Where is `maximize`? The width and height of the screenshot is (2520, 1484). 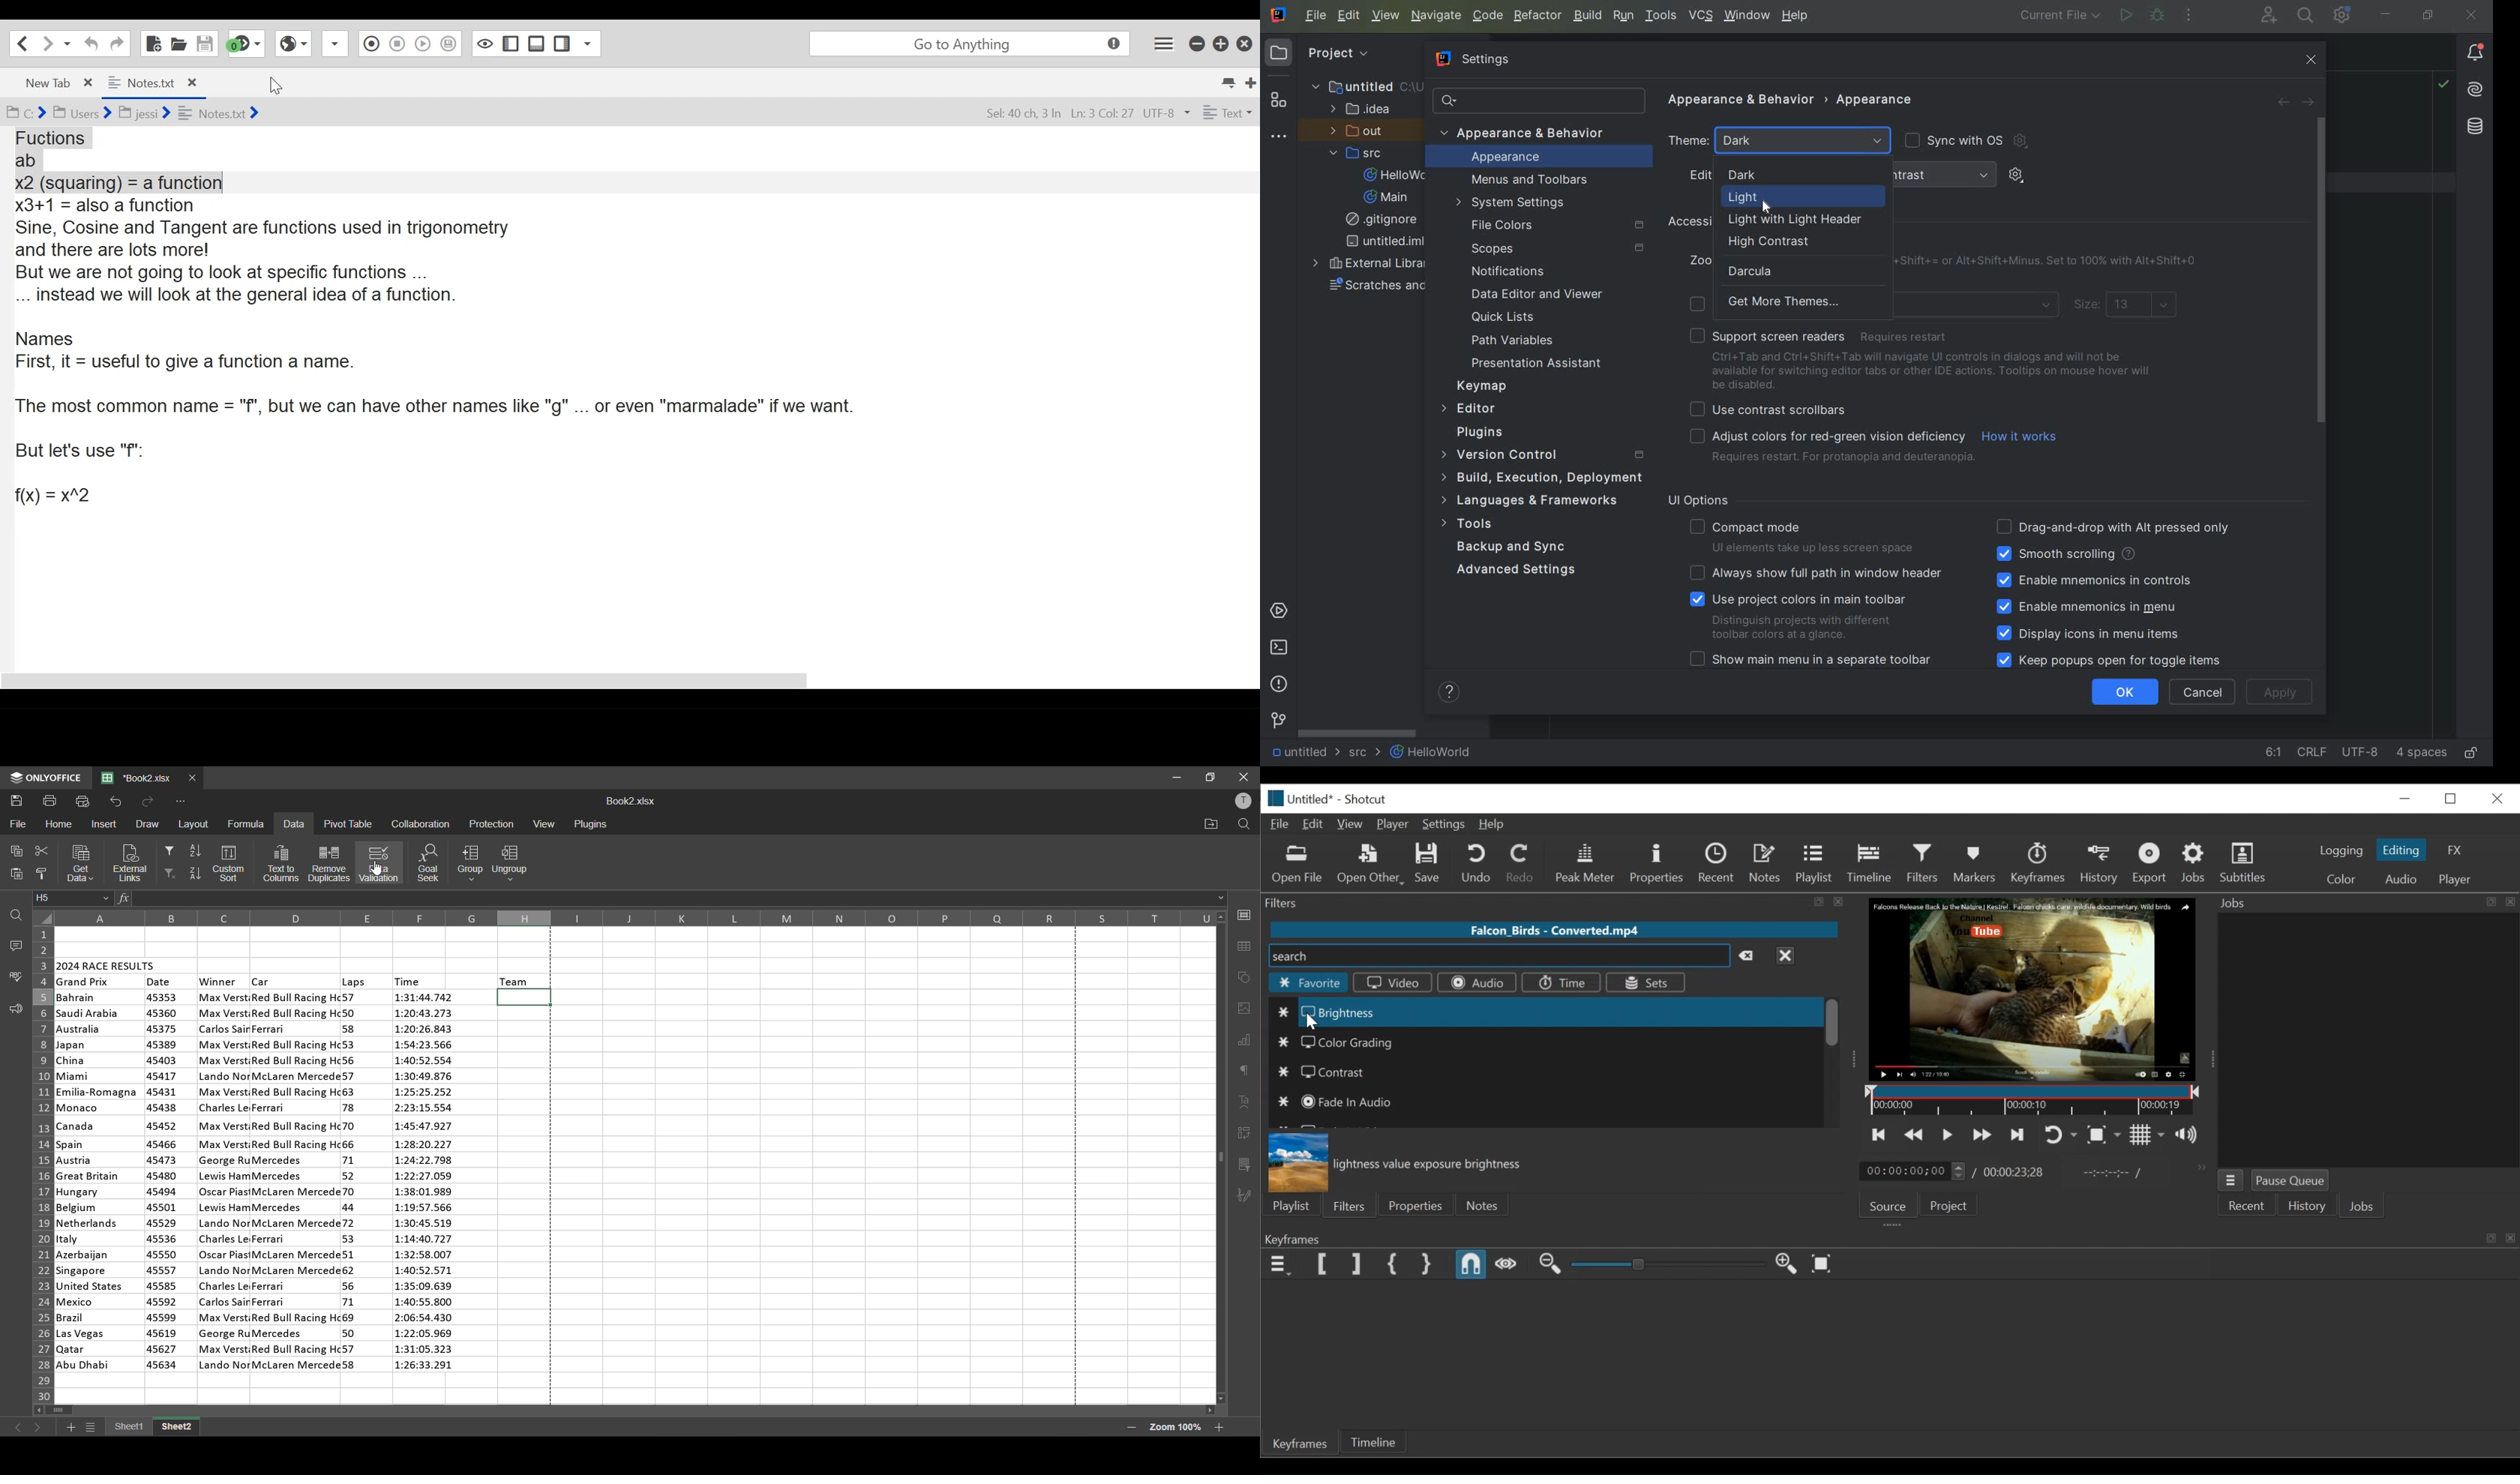
maximize is located at coordinates (1212, 776).